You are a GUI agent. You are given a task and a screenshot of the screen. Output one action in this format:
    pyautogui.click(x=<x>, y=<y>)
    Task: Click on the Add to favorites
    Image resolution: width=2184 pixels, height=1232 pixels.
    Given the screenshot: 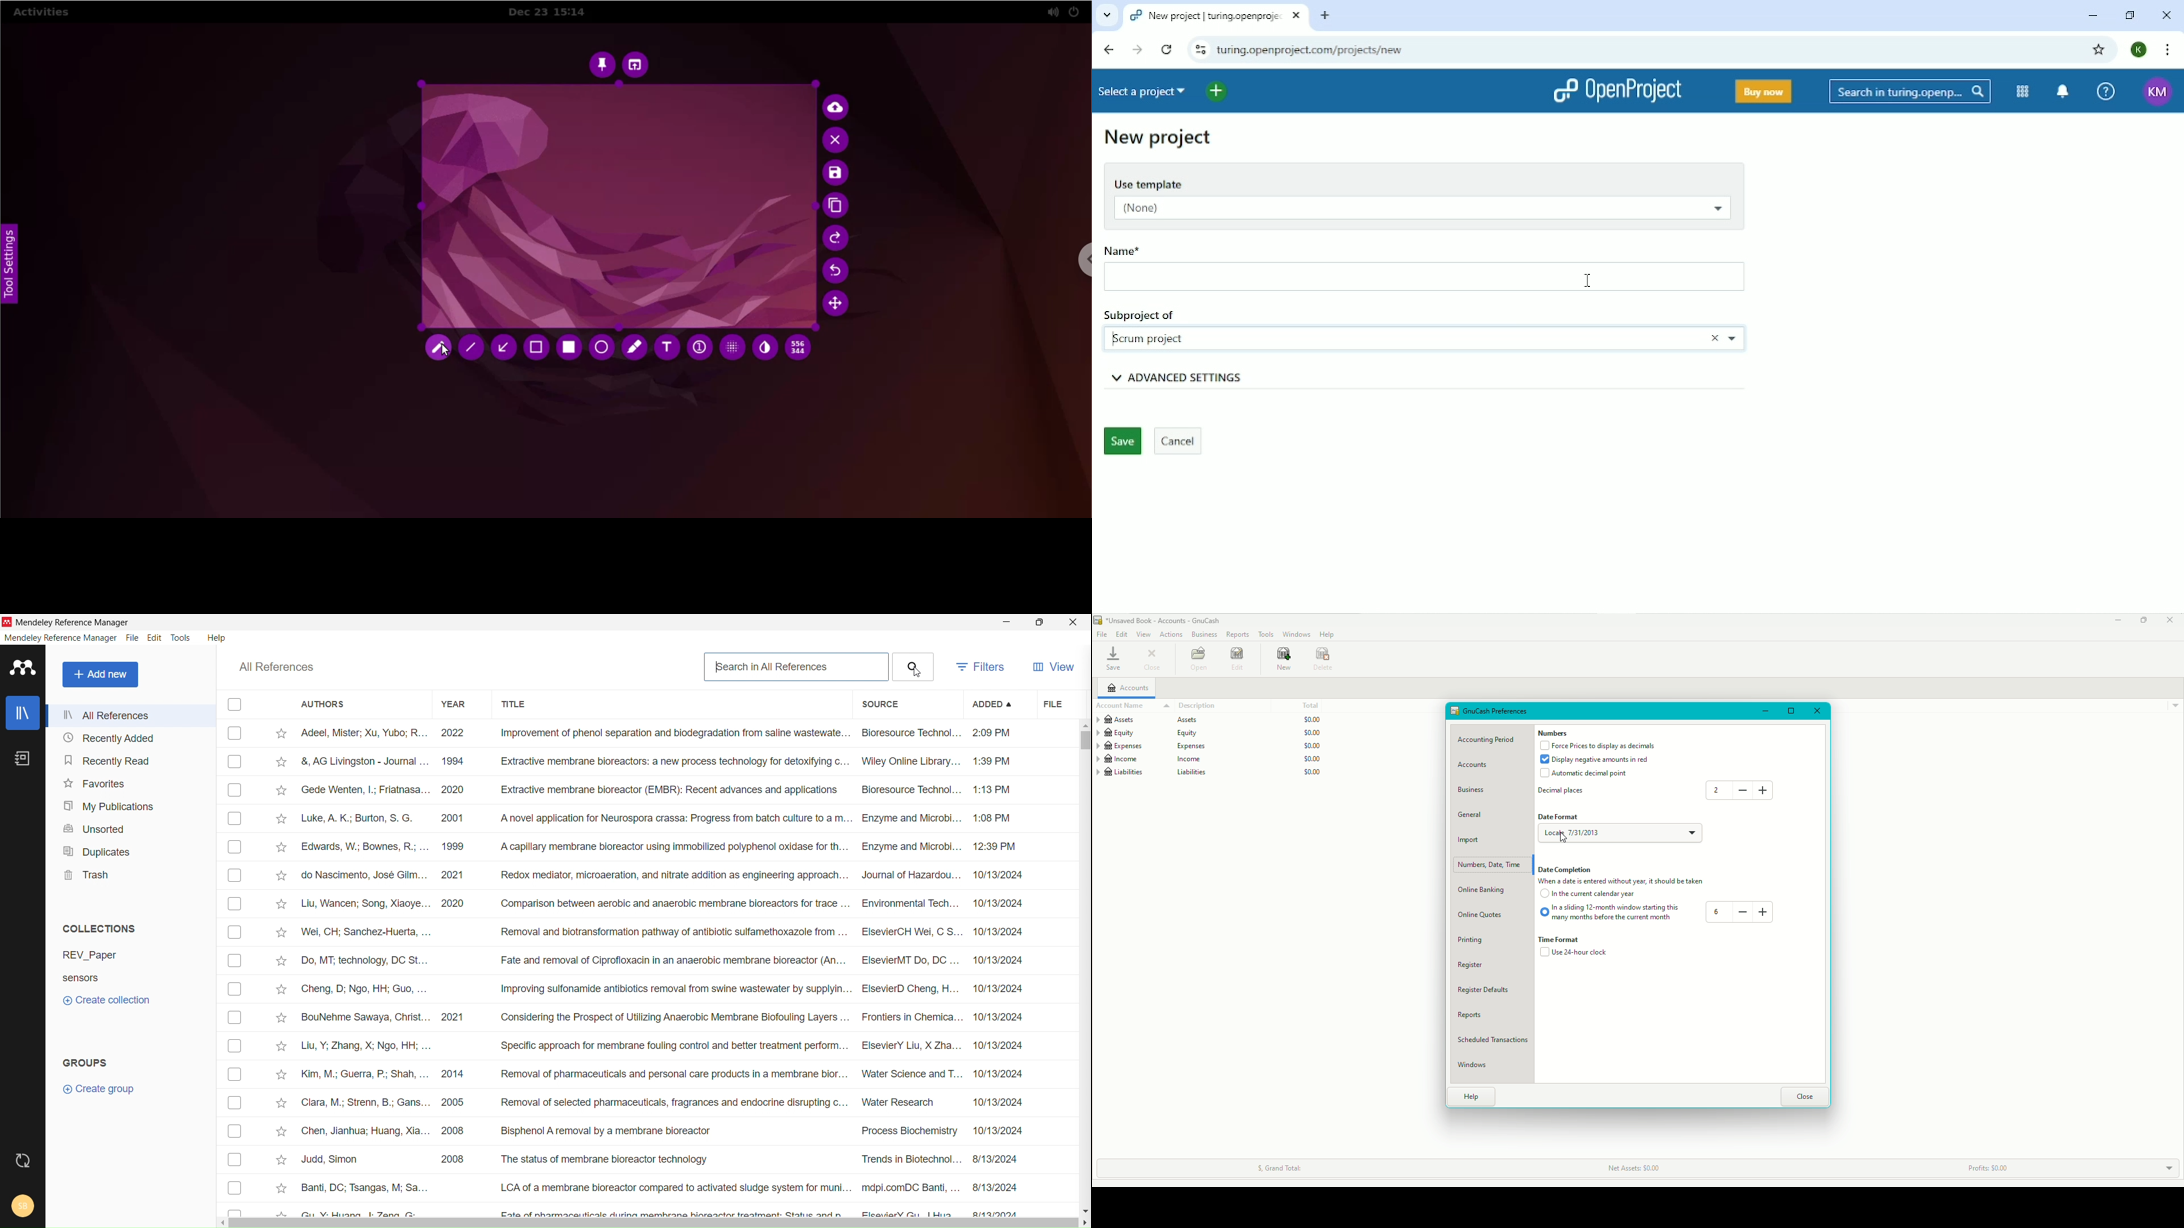 What is the action you would take?
    pyautogui.click(x=280, y=1130)
    